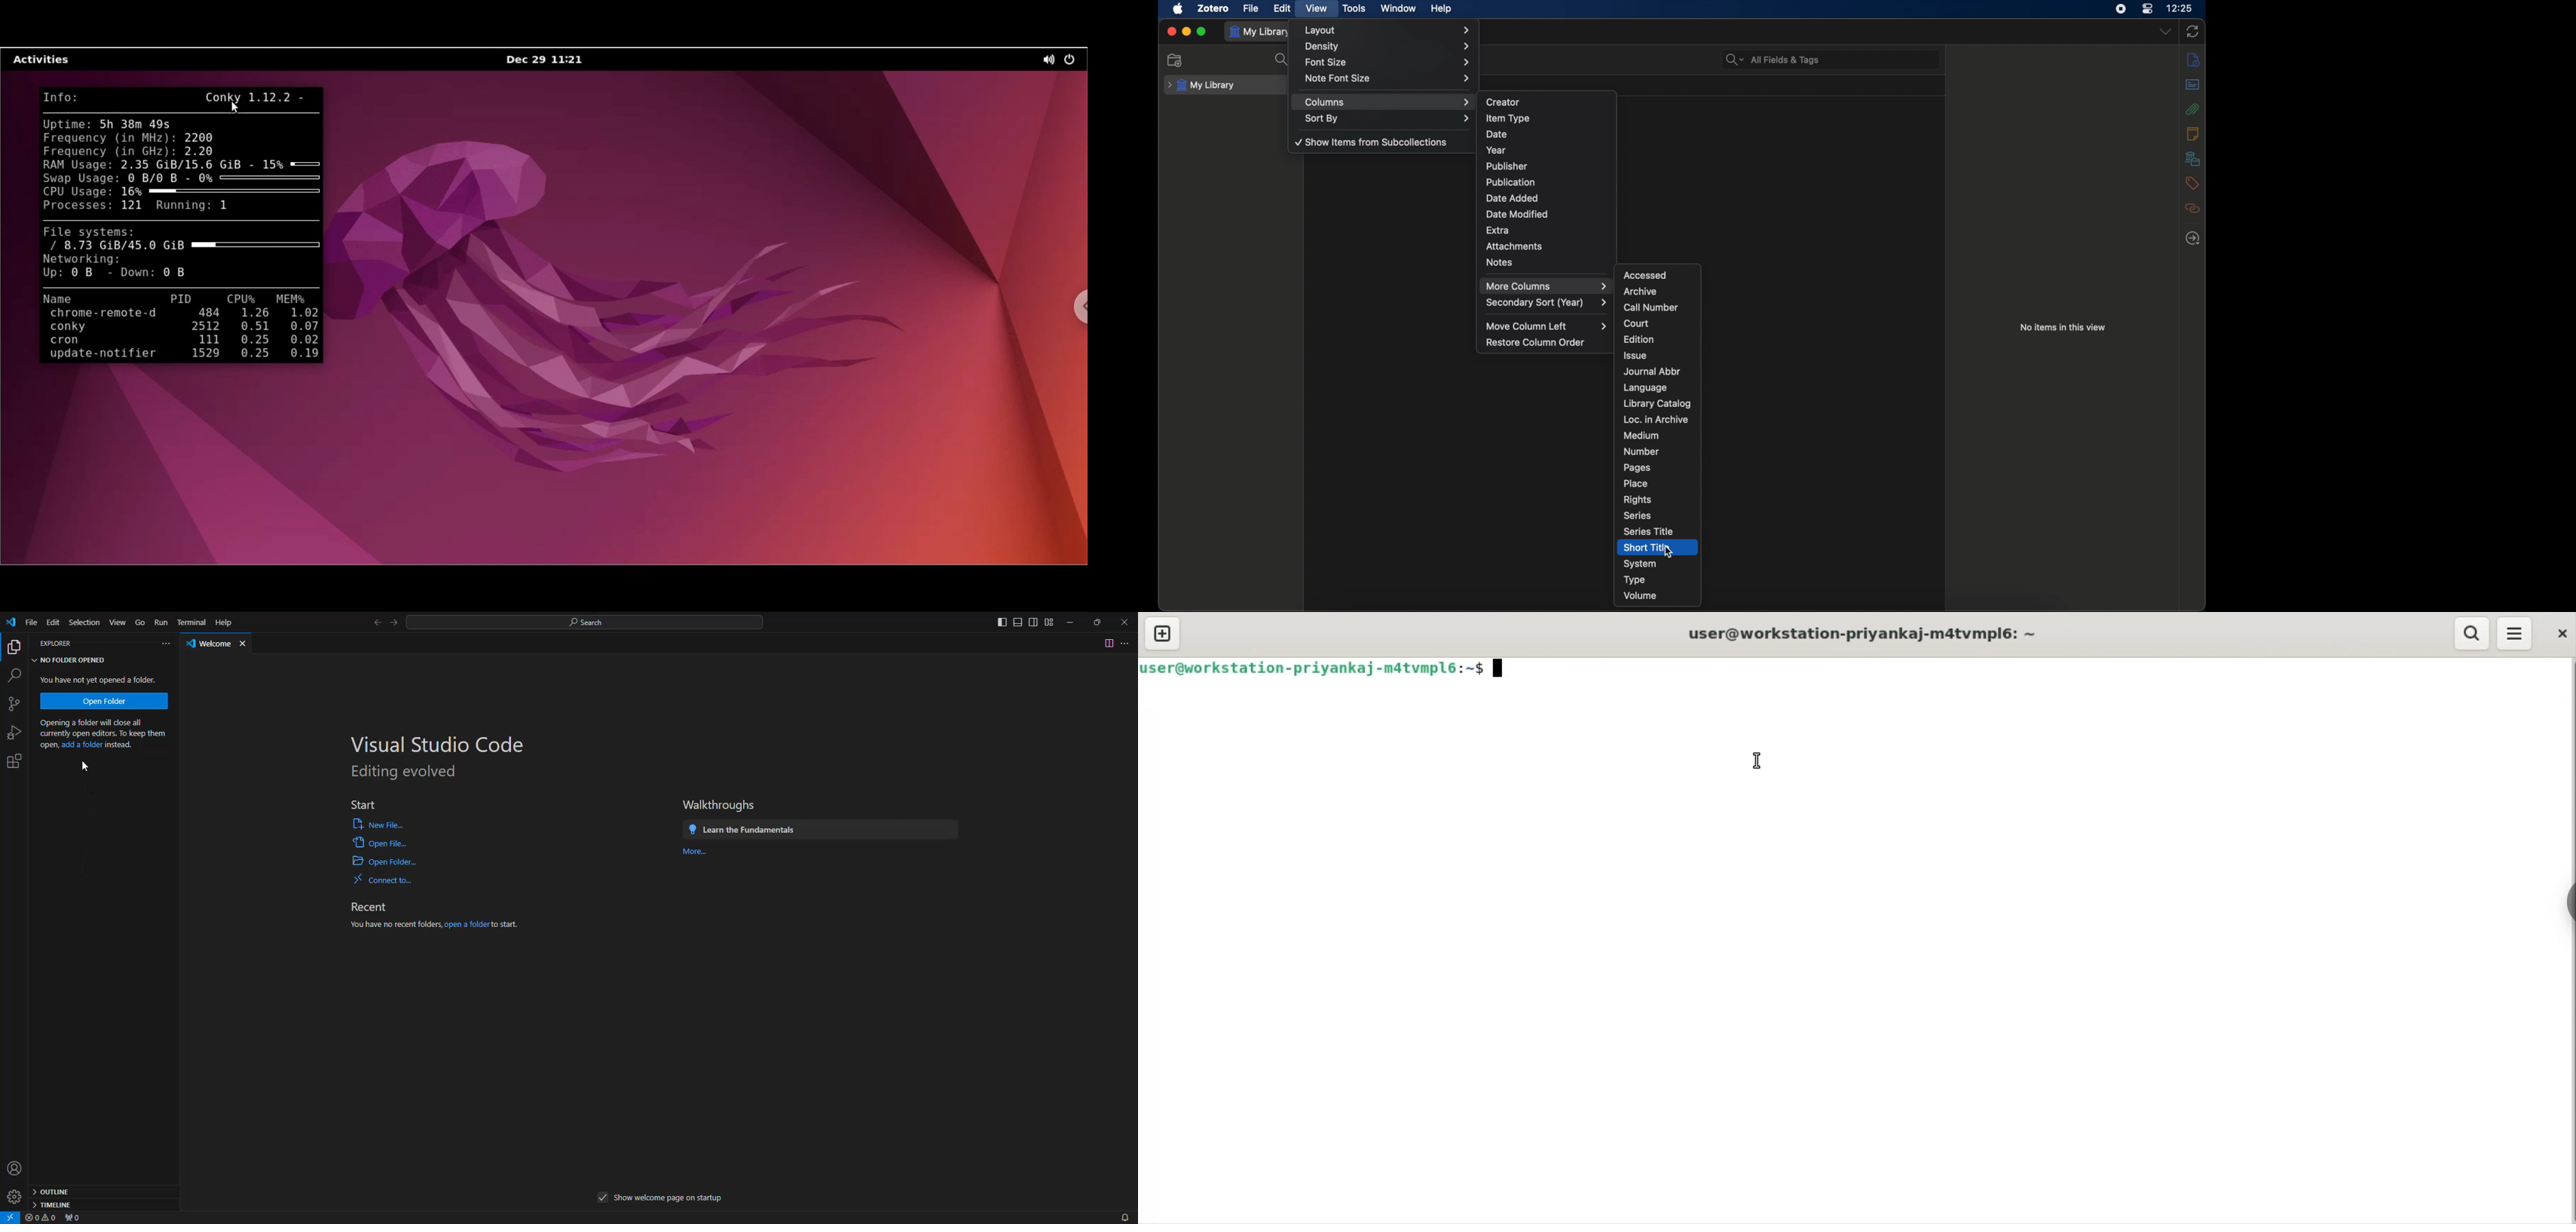  Describe the element at coordinates (1497, 150) in the screenshot. I see `year` at that location.